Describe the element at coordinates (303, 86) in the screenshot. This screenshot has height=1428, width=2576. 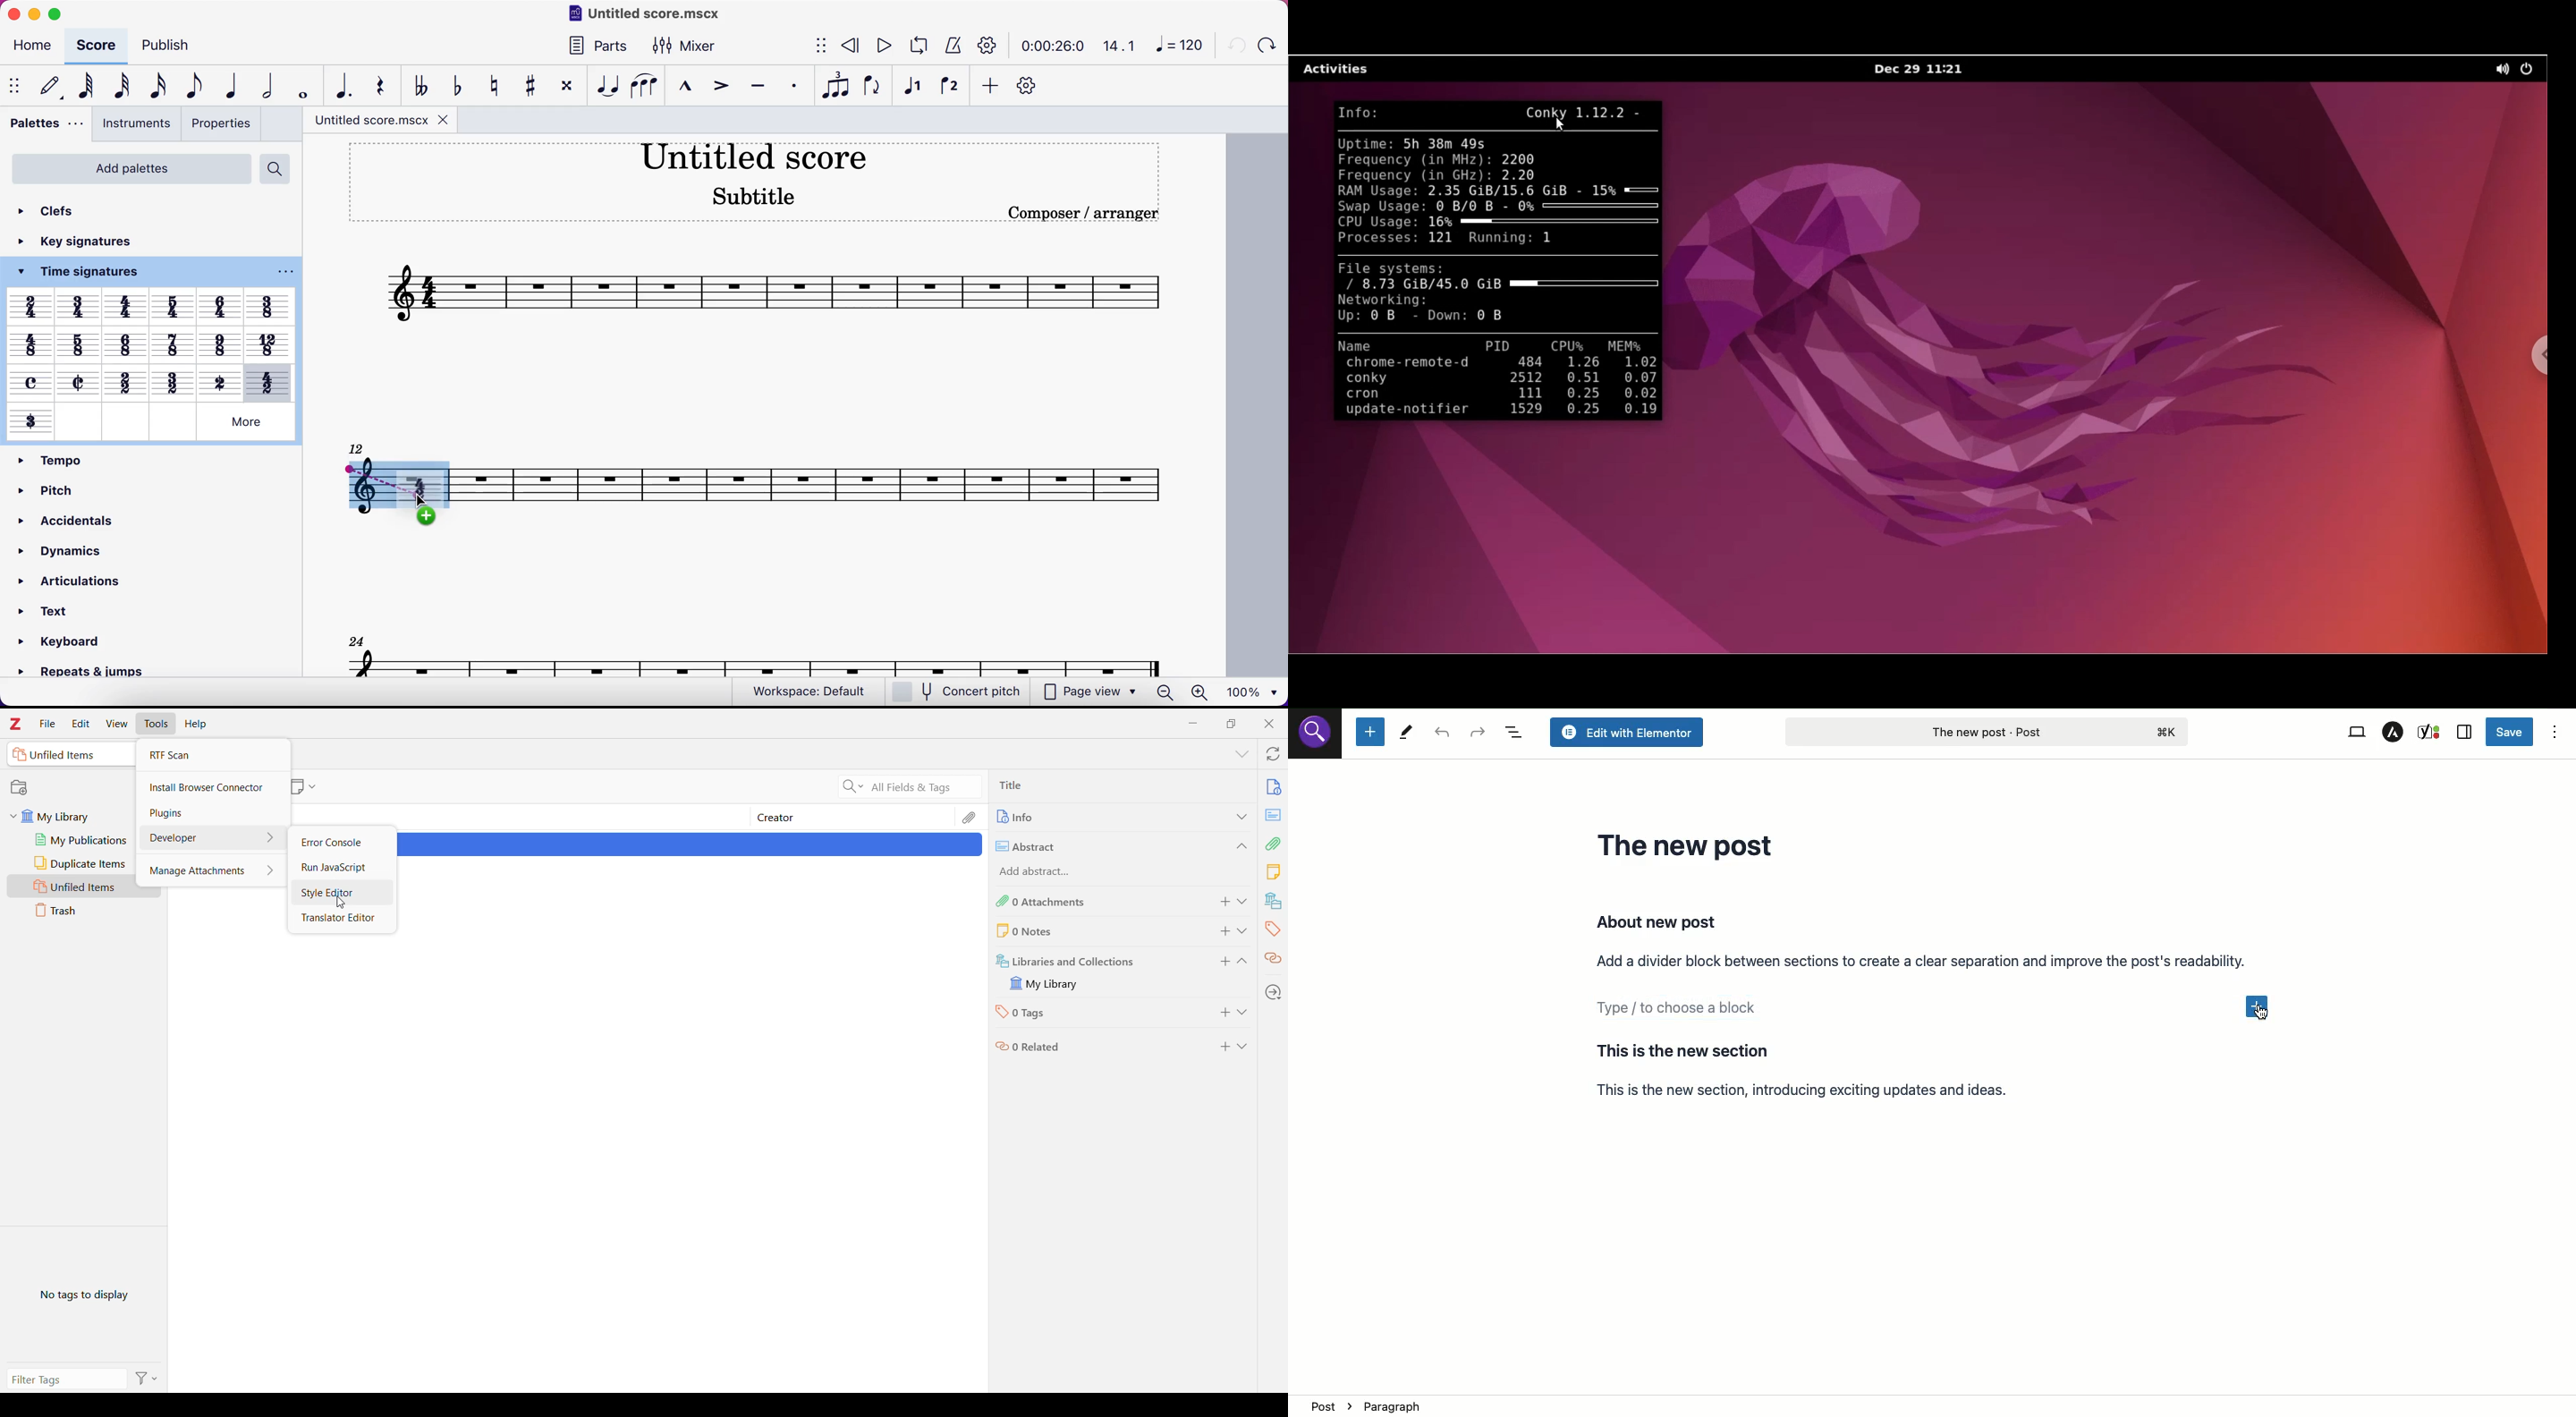
I see `whole note` at that location.